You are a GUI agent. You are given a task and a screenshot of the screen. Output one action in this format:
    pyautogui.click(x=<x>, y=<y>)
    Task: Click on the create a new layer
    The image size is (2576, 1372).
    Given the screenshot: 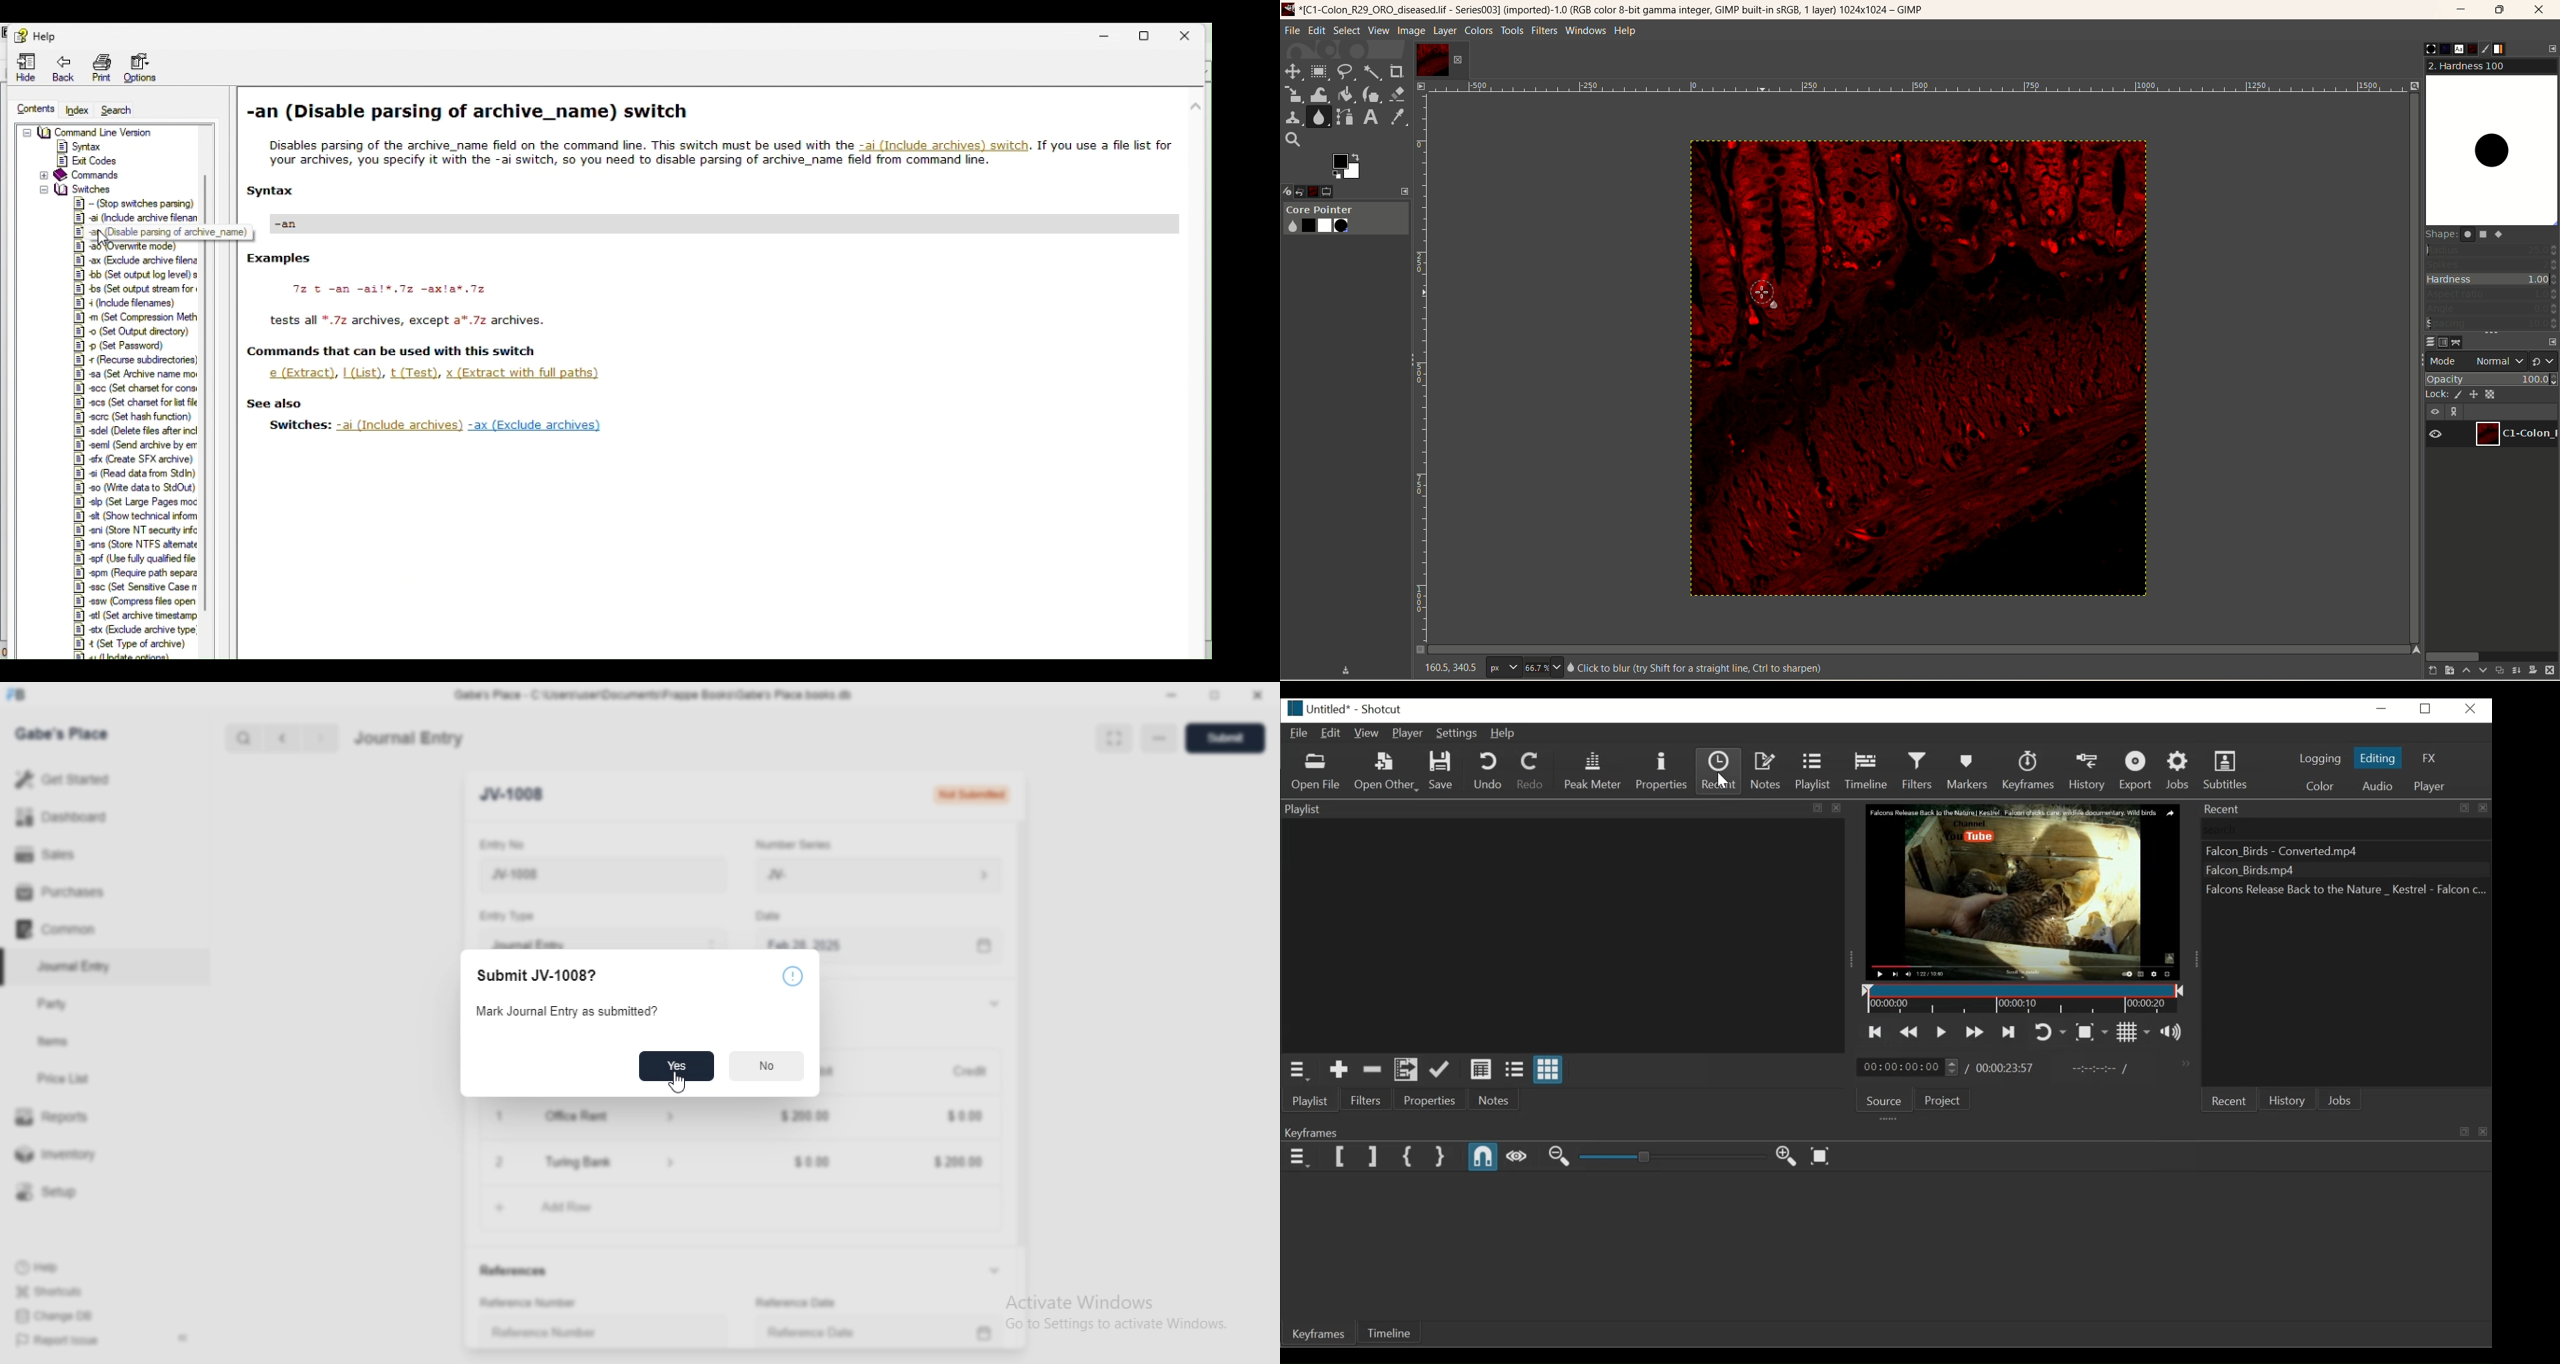 What is the action you would take?
    pyautogui.click(x=2445, y=671)
    